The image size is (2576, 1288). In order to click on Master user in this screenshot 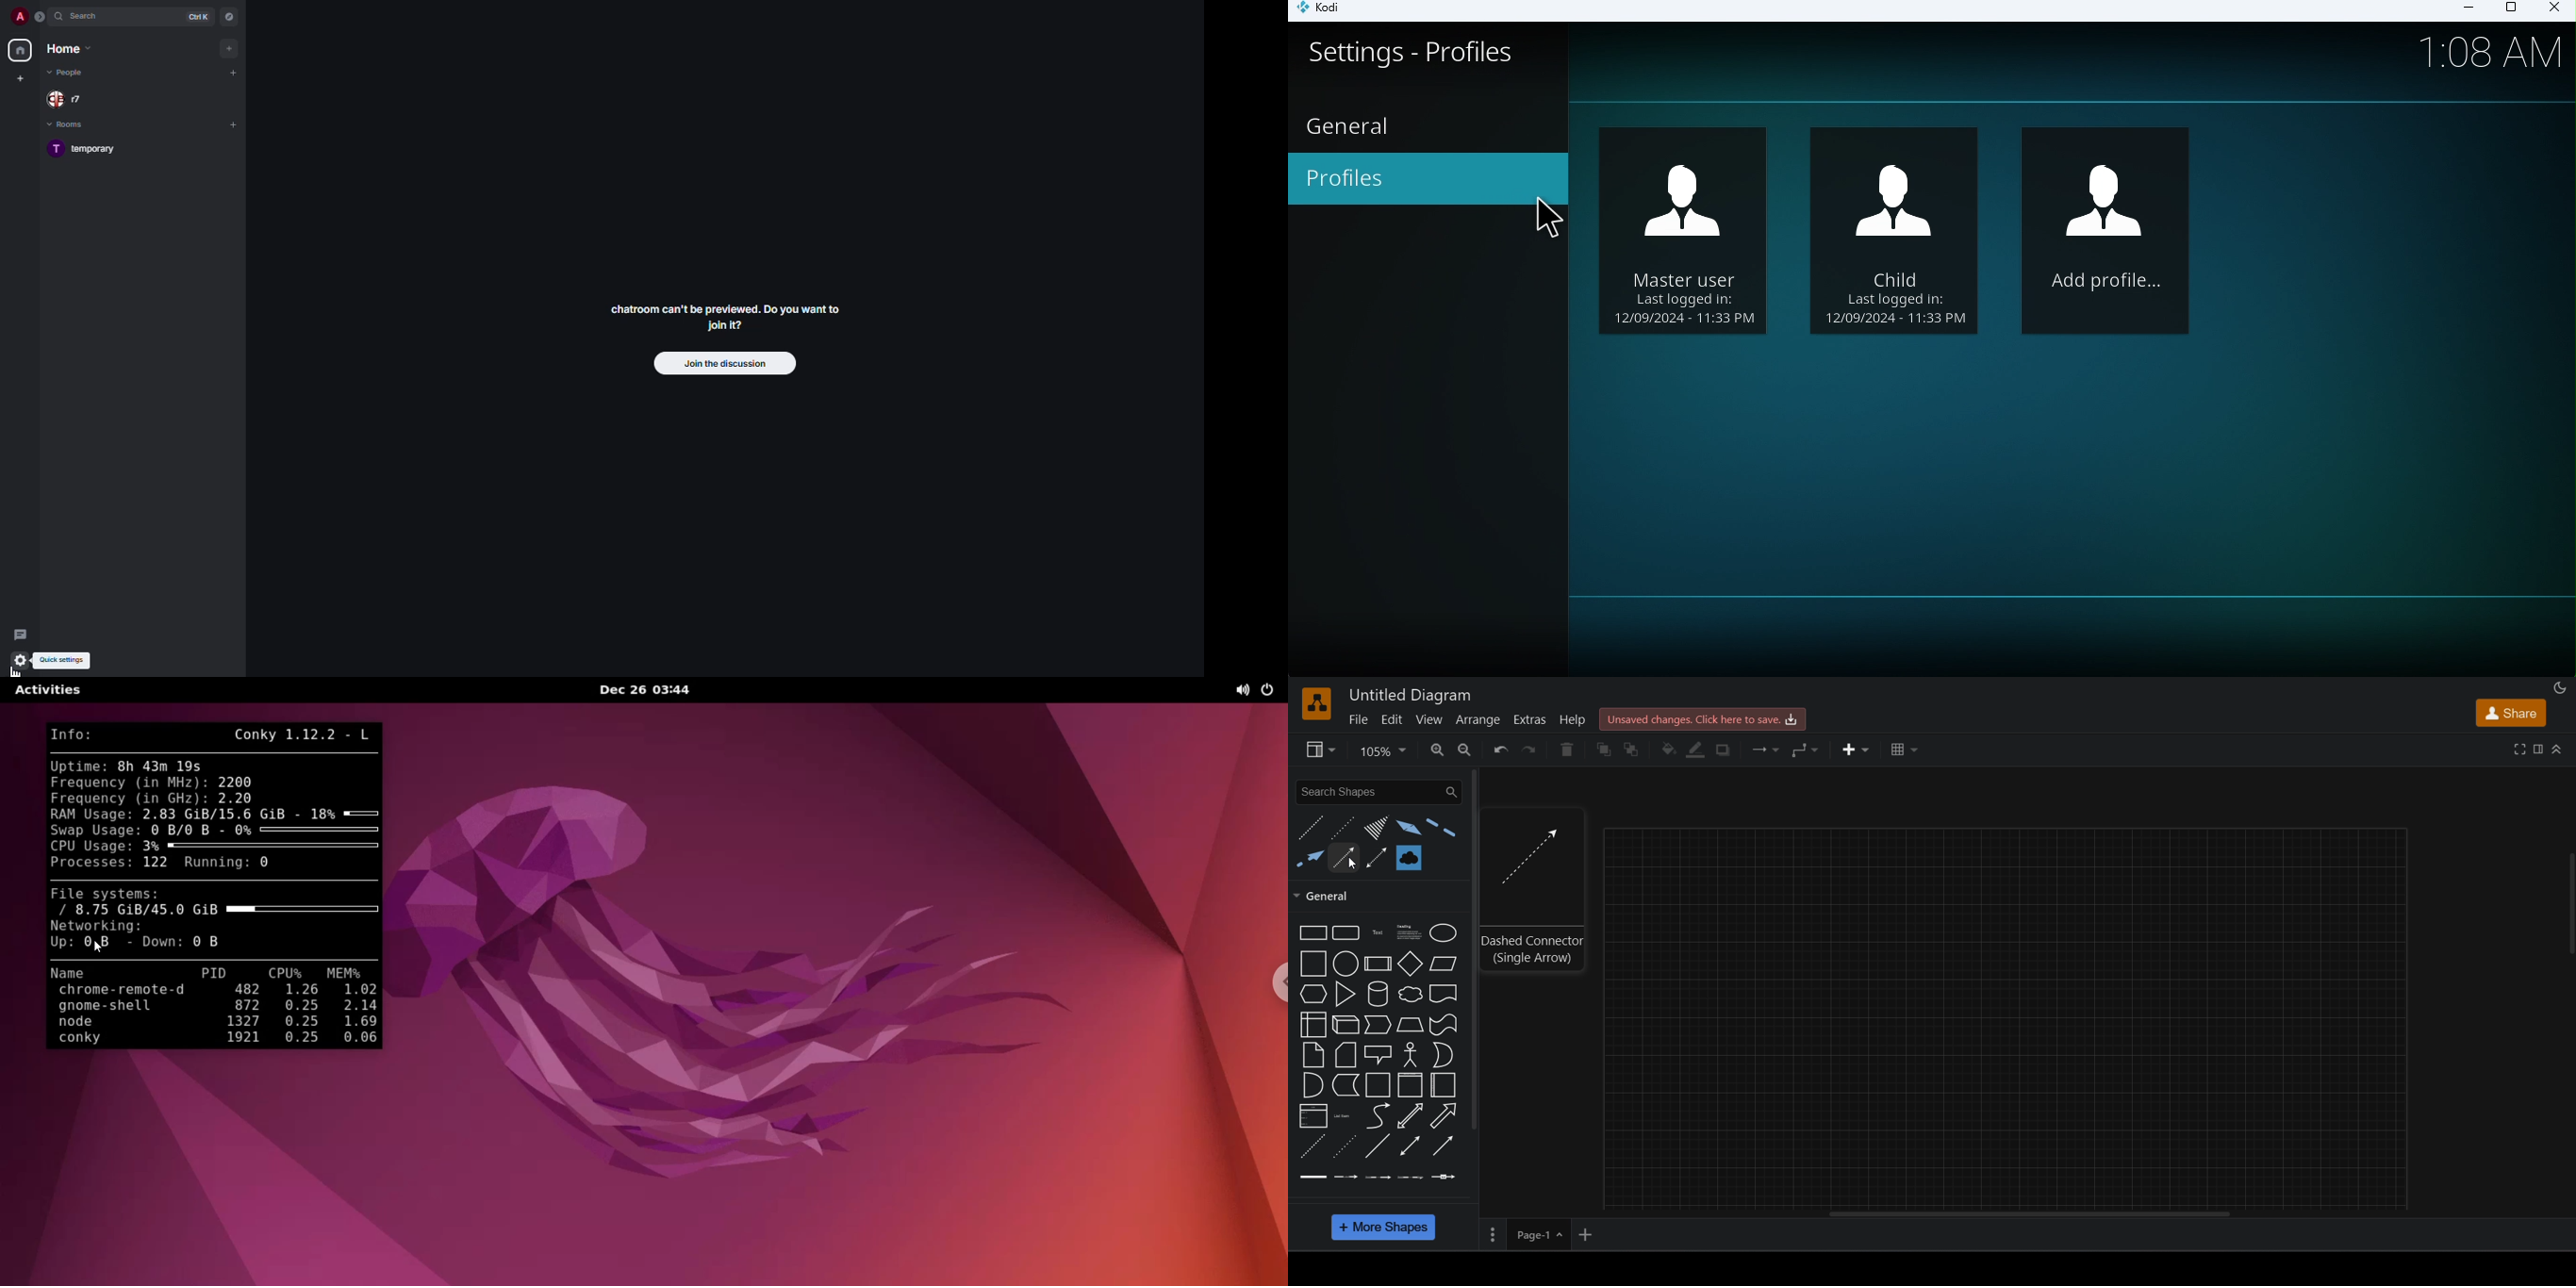, I will do `click(1690, 229)`.